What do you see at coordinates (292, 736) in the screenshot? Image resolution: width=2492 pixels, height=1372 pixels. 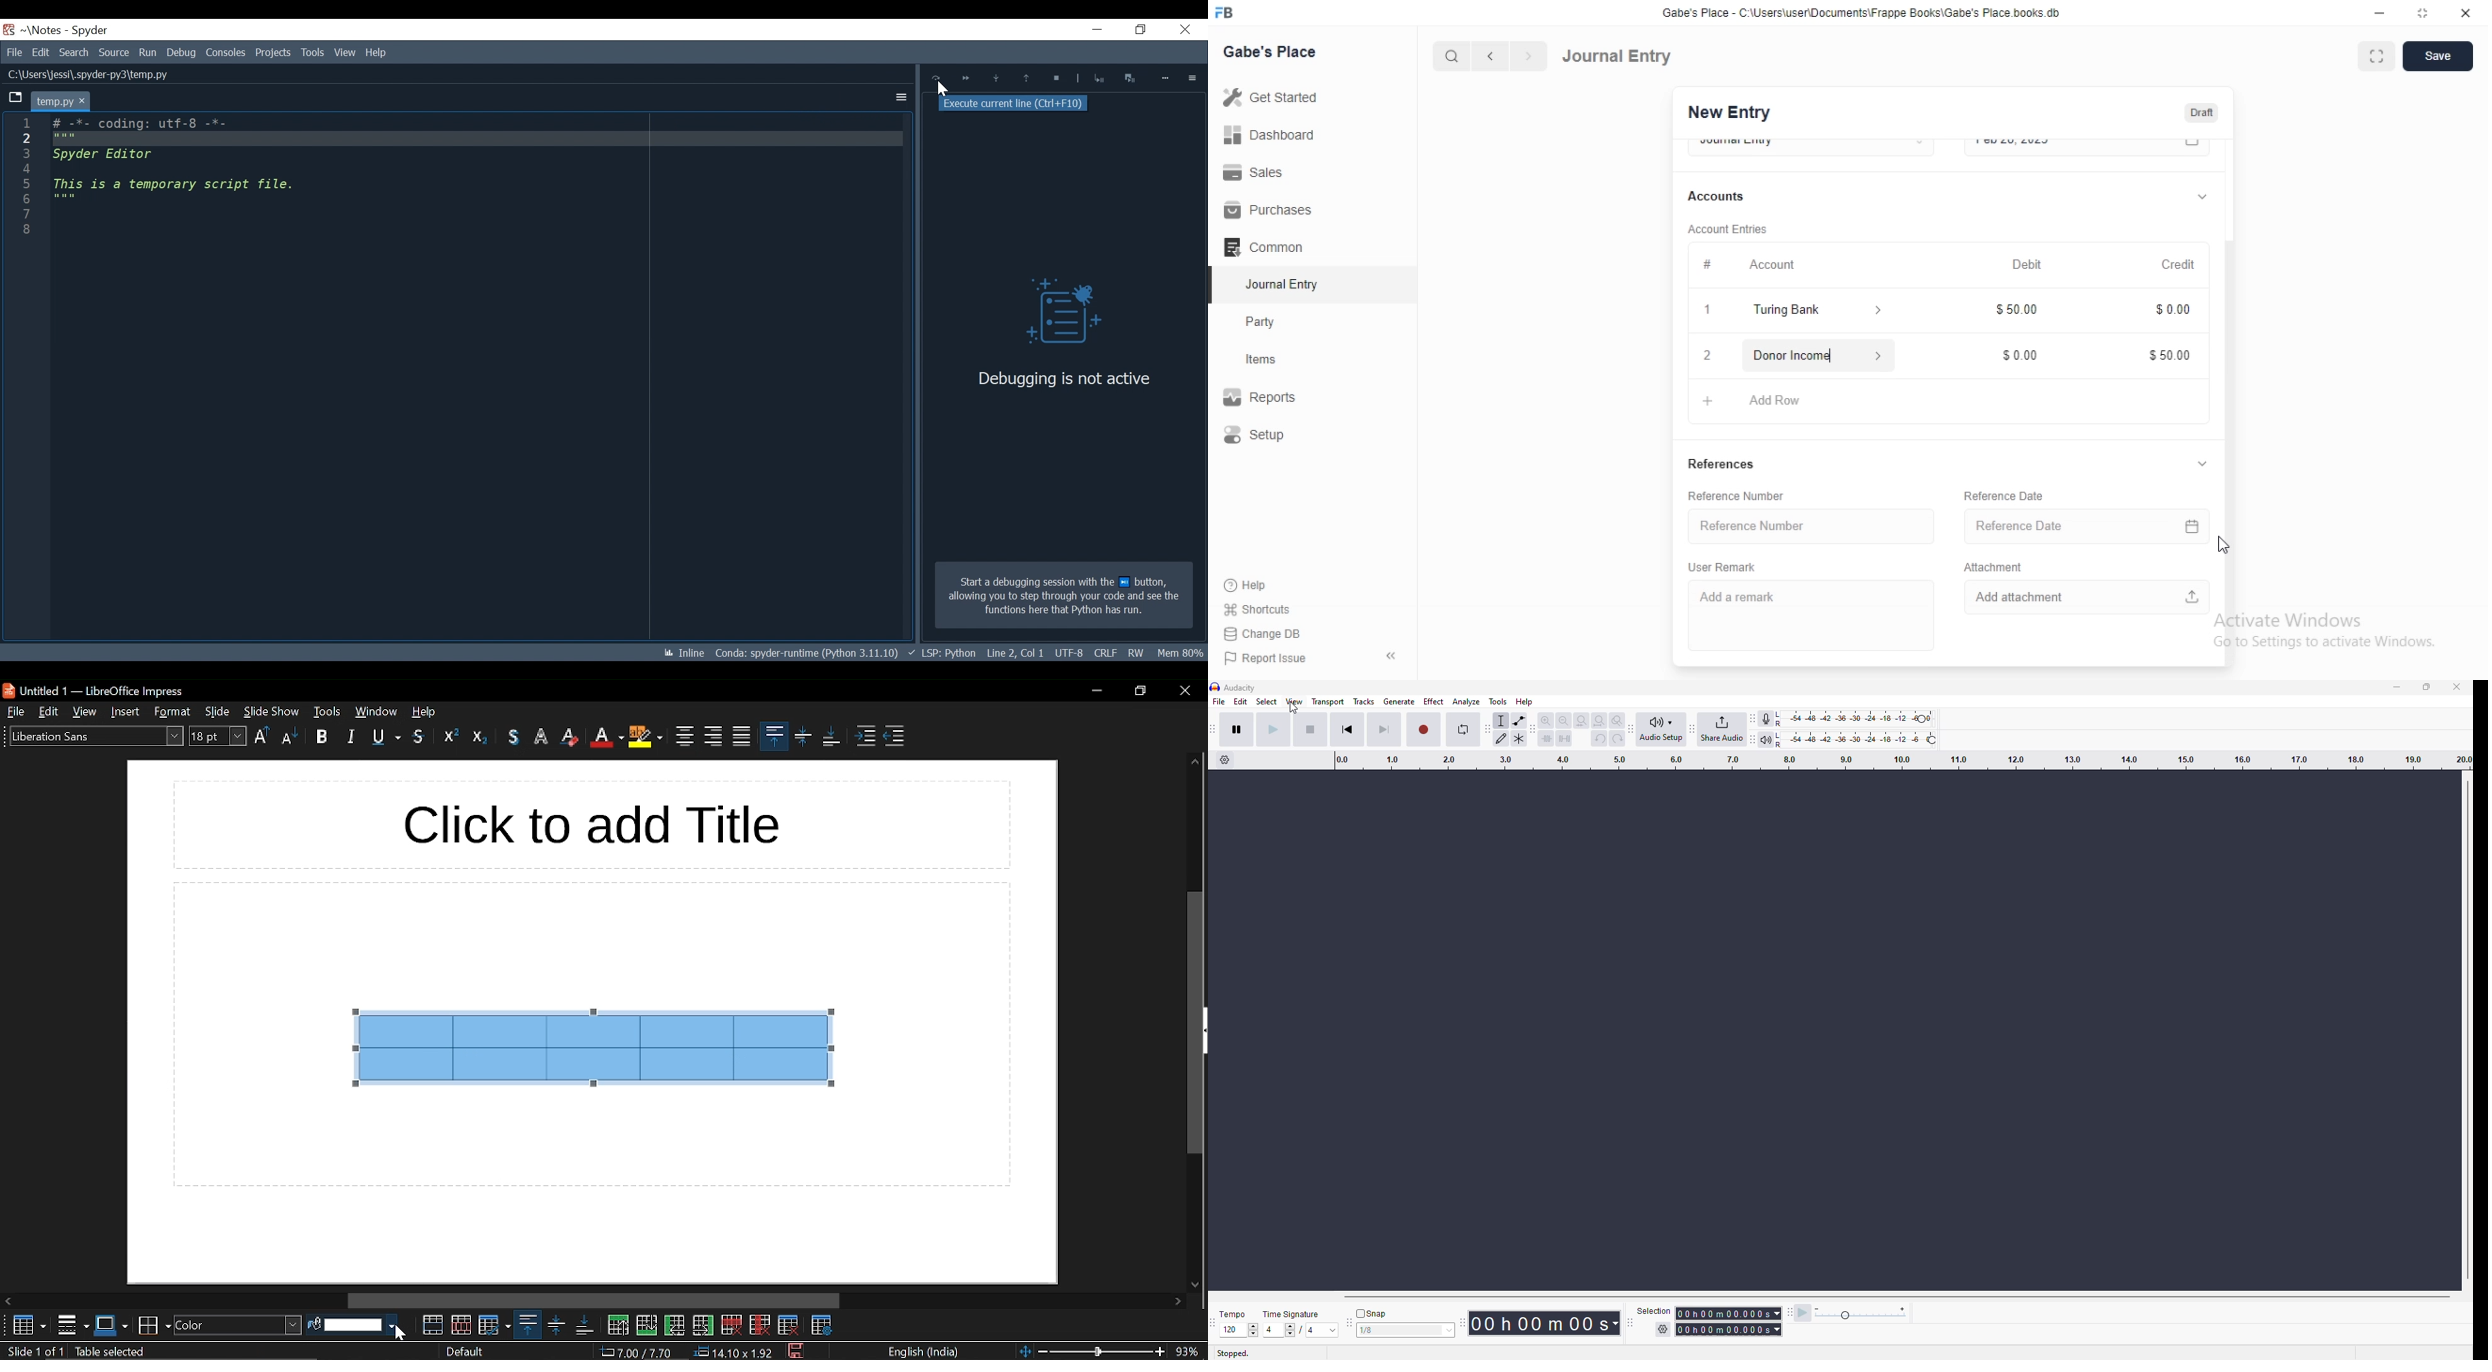 I see `lower case` at bounding box center [292, 736].